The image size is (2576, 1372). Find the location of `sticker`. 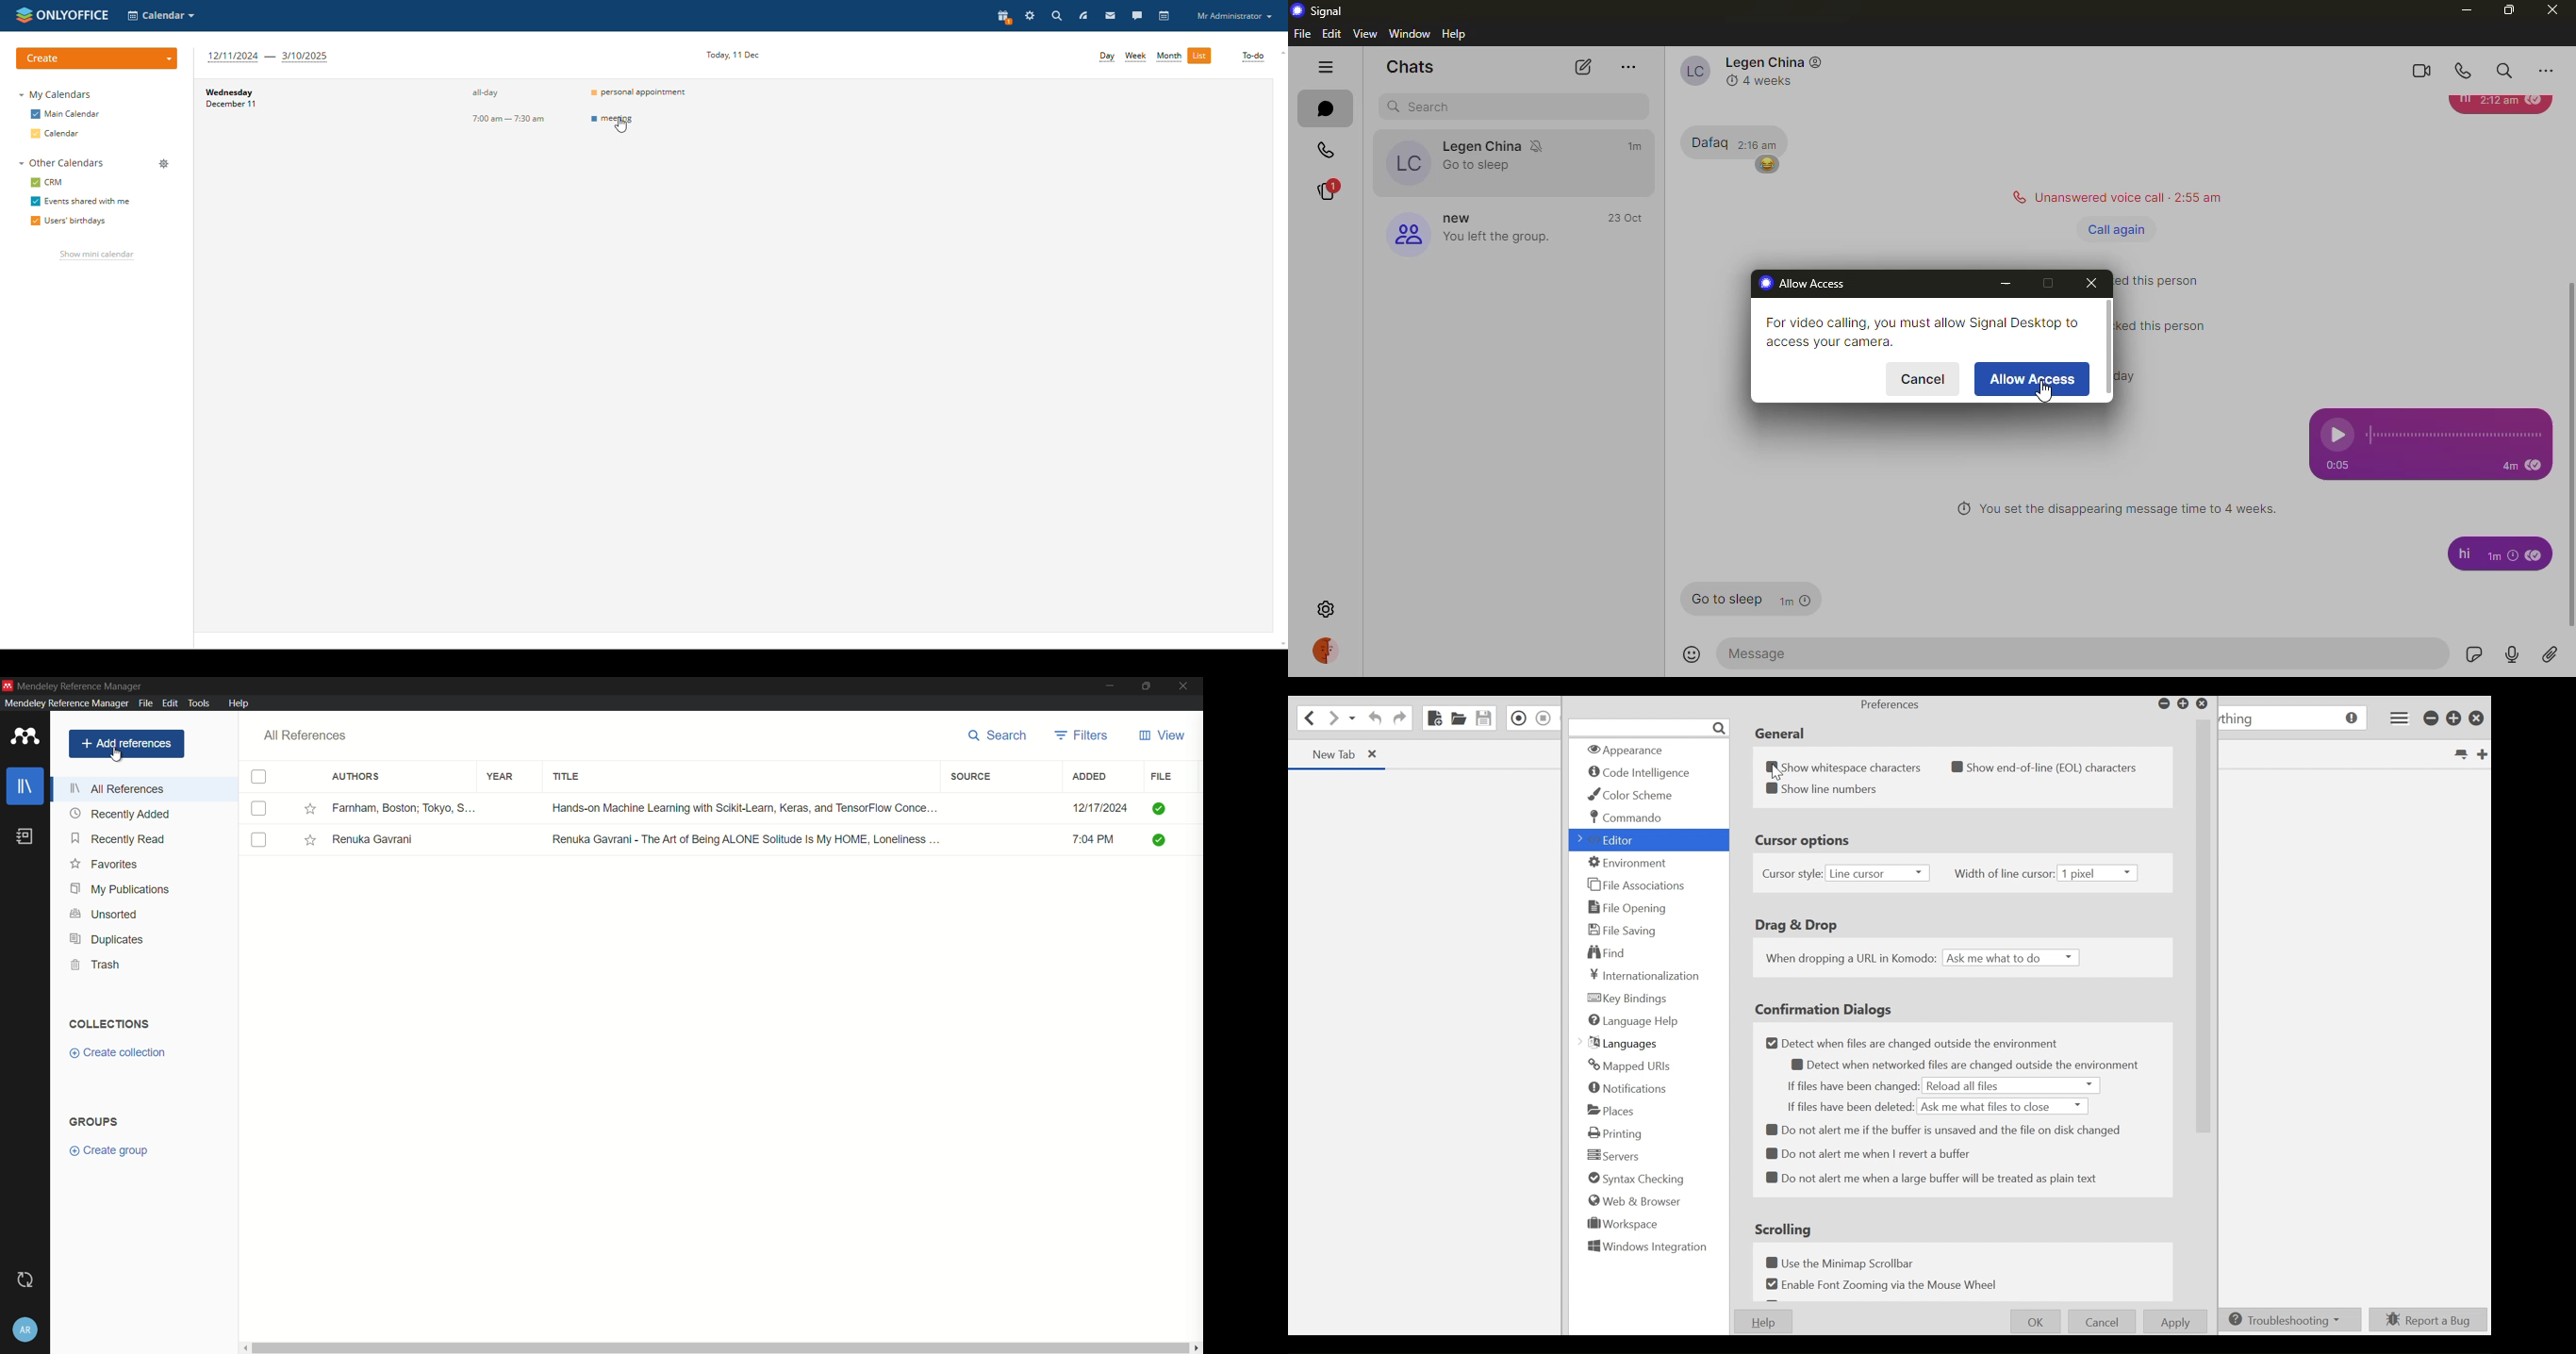

sticker is located at coordinates (2471, 654).